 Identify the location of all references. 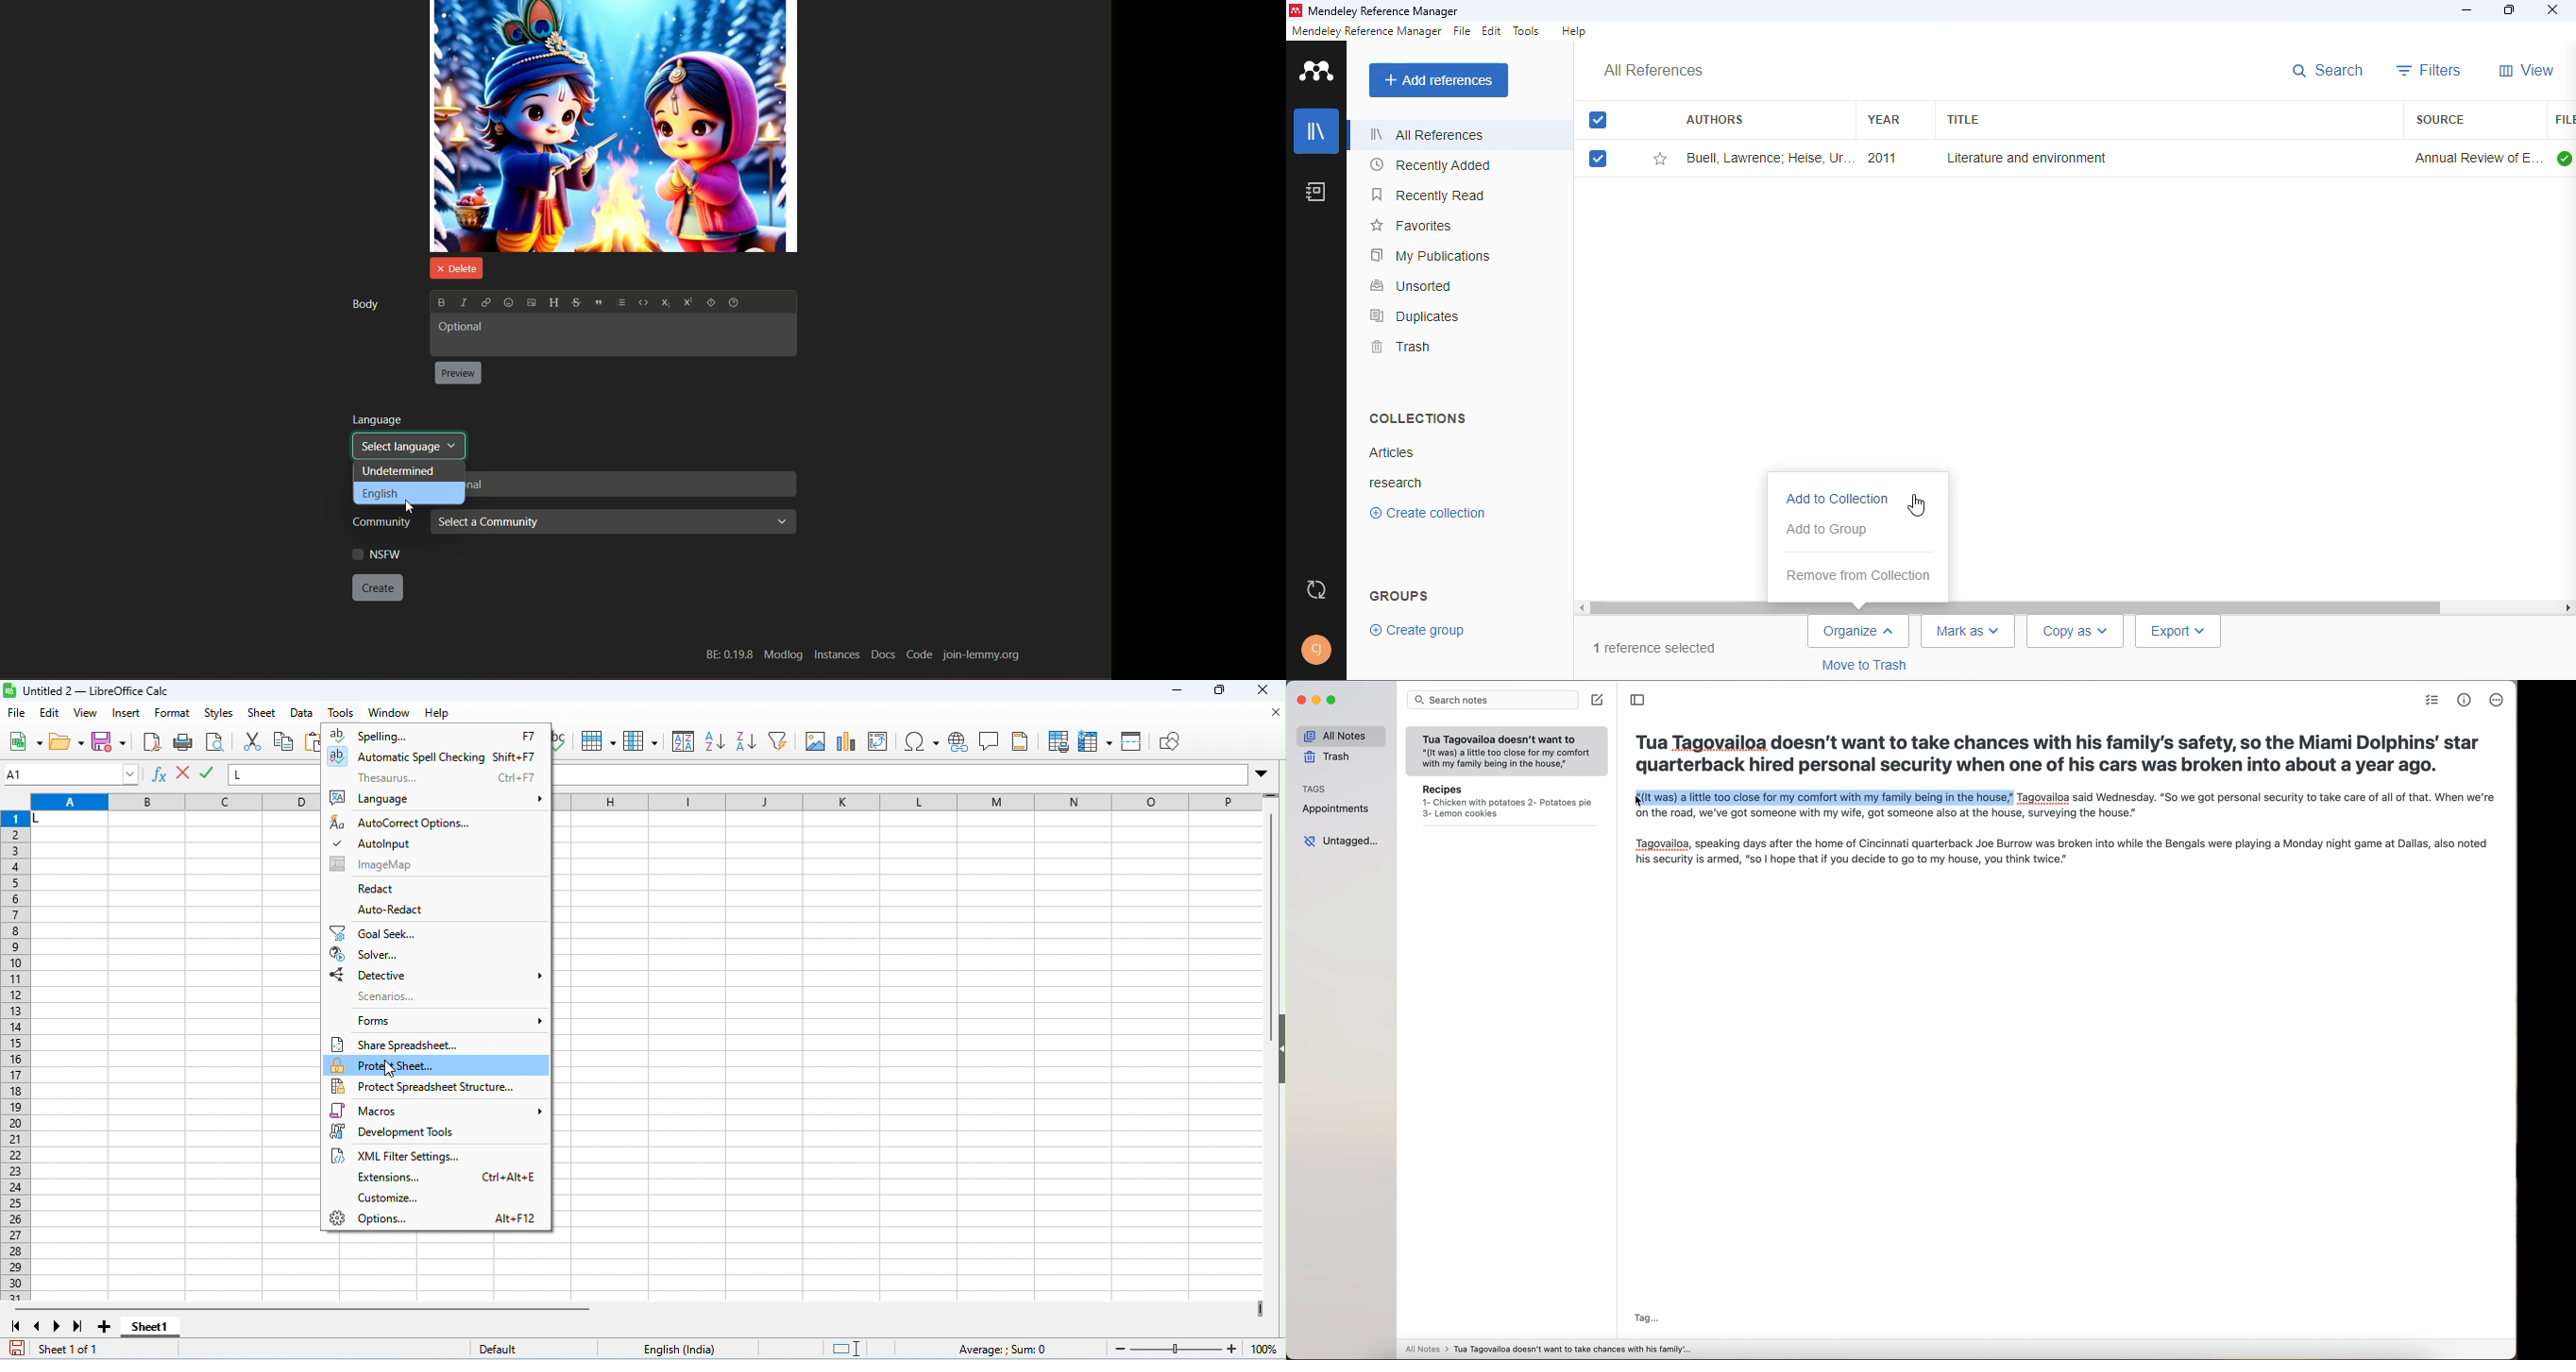
(1428, 134).